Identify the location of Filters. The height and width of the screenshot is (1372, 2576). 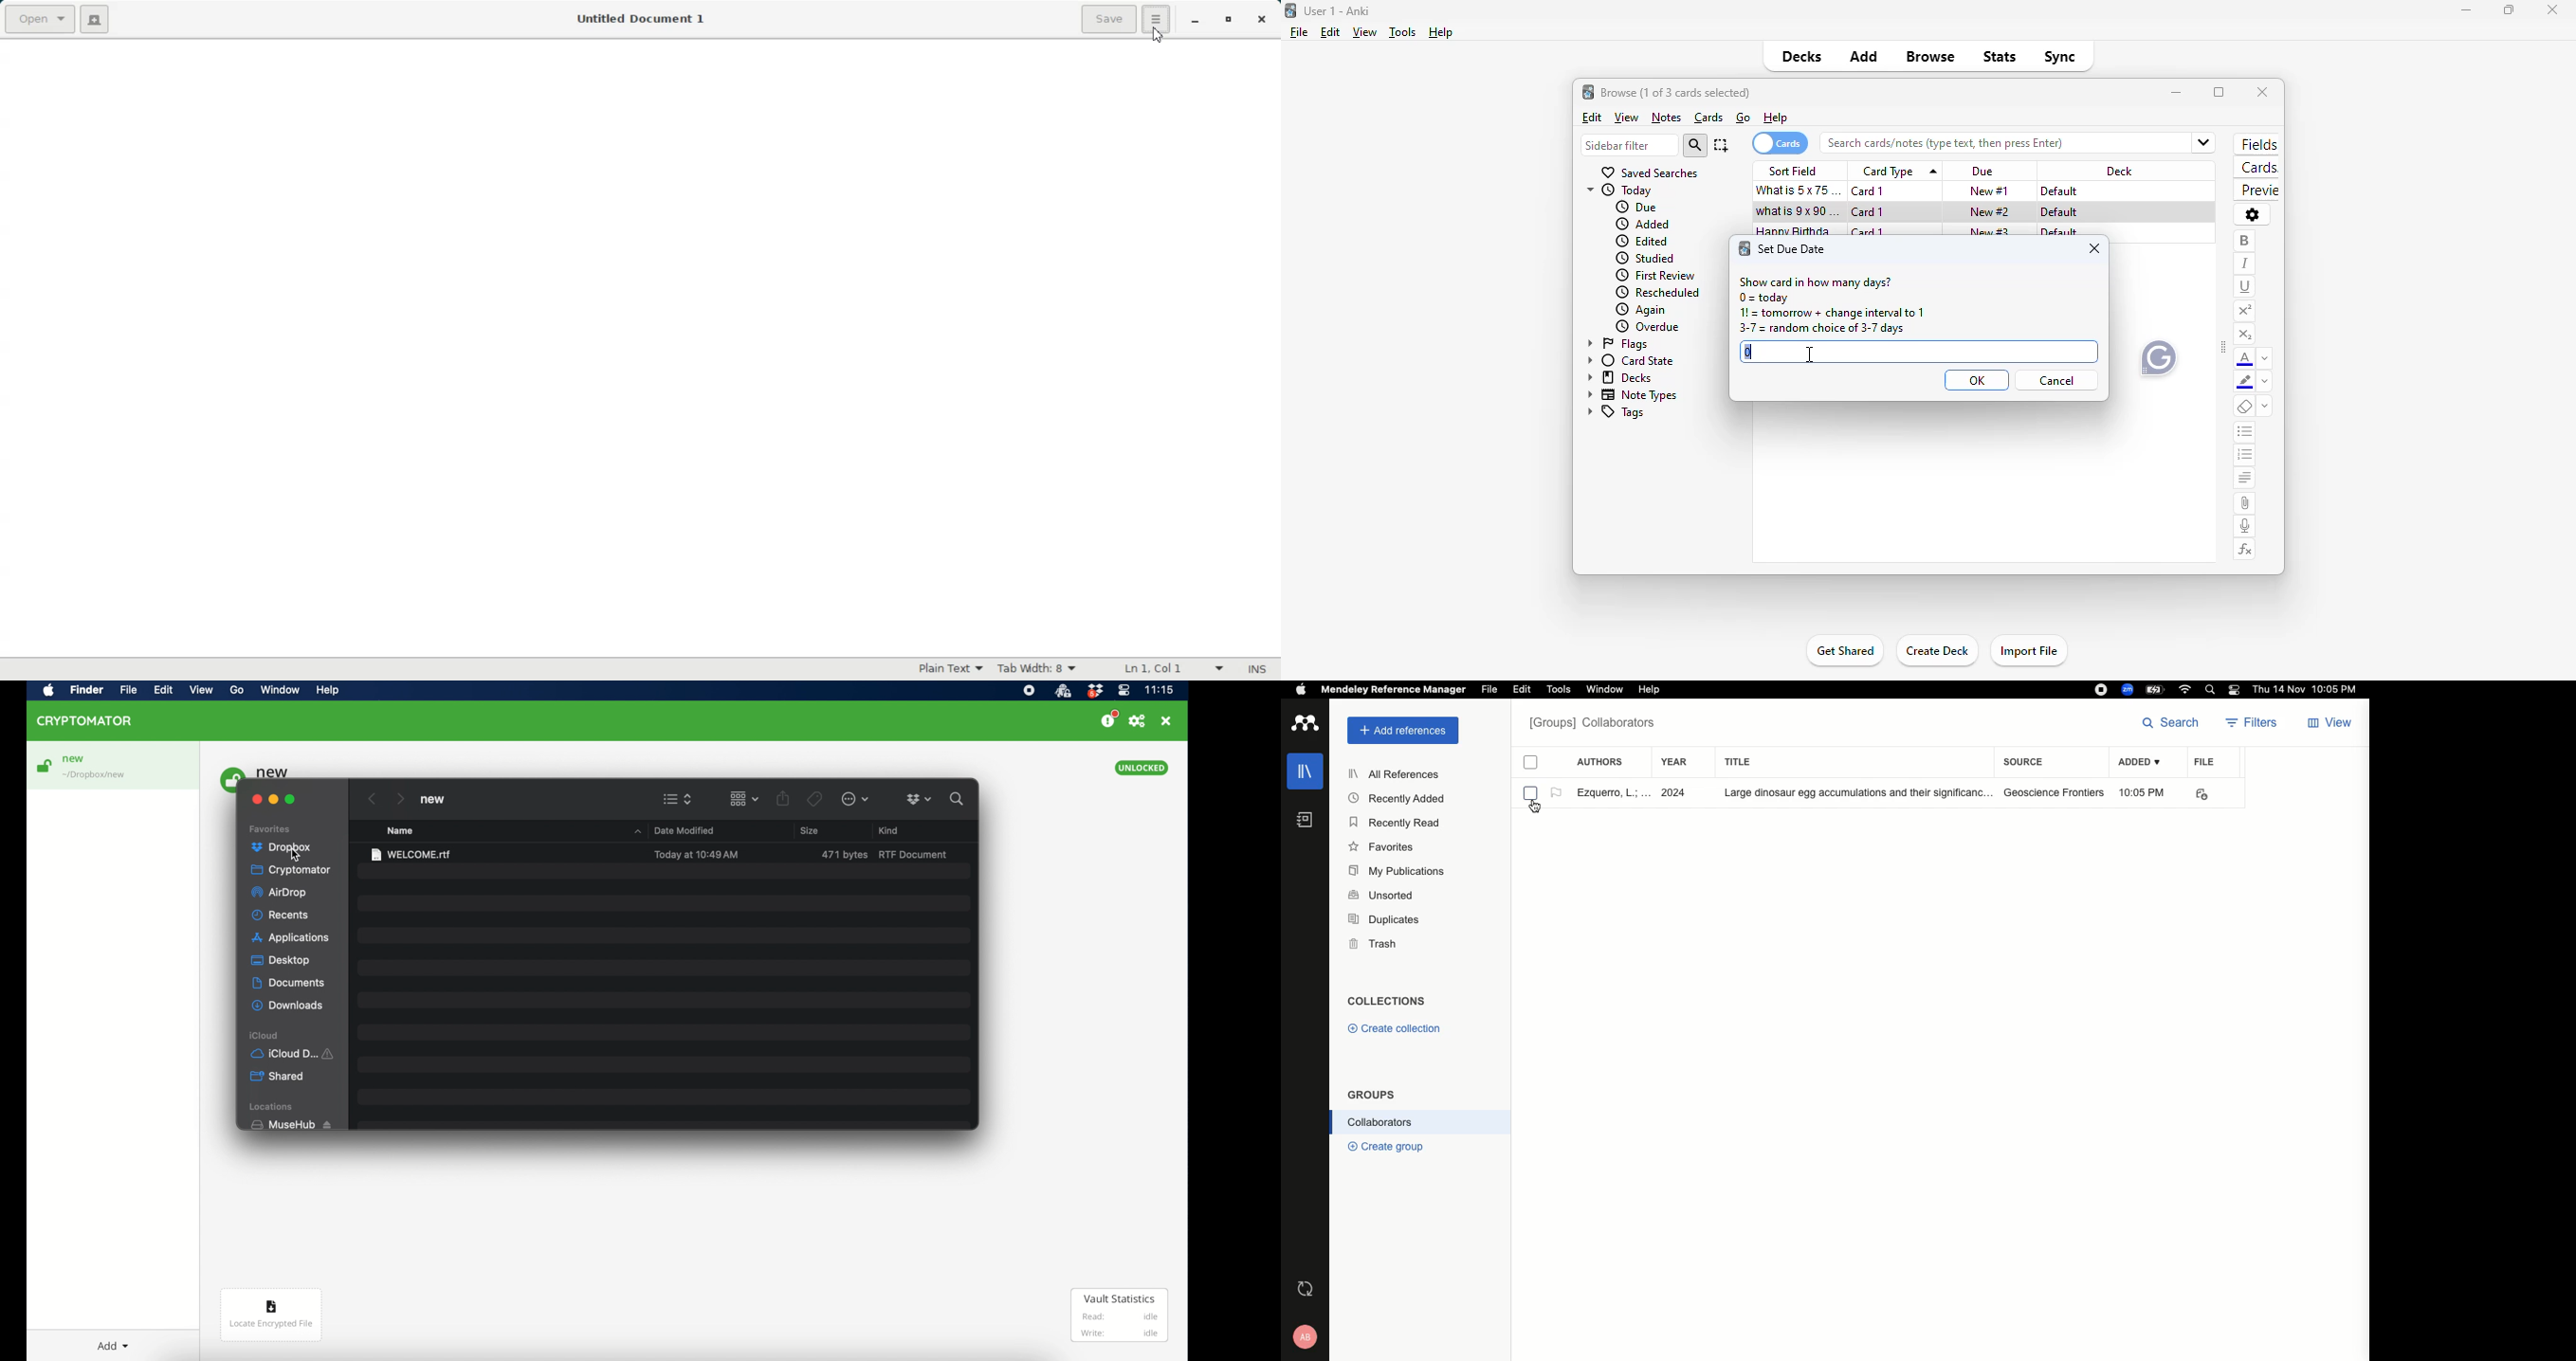
(2257, 724).